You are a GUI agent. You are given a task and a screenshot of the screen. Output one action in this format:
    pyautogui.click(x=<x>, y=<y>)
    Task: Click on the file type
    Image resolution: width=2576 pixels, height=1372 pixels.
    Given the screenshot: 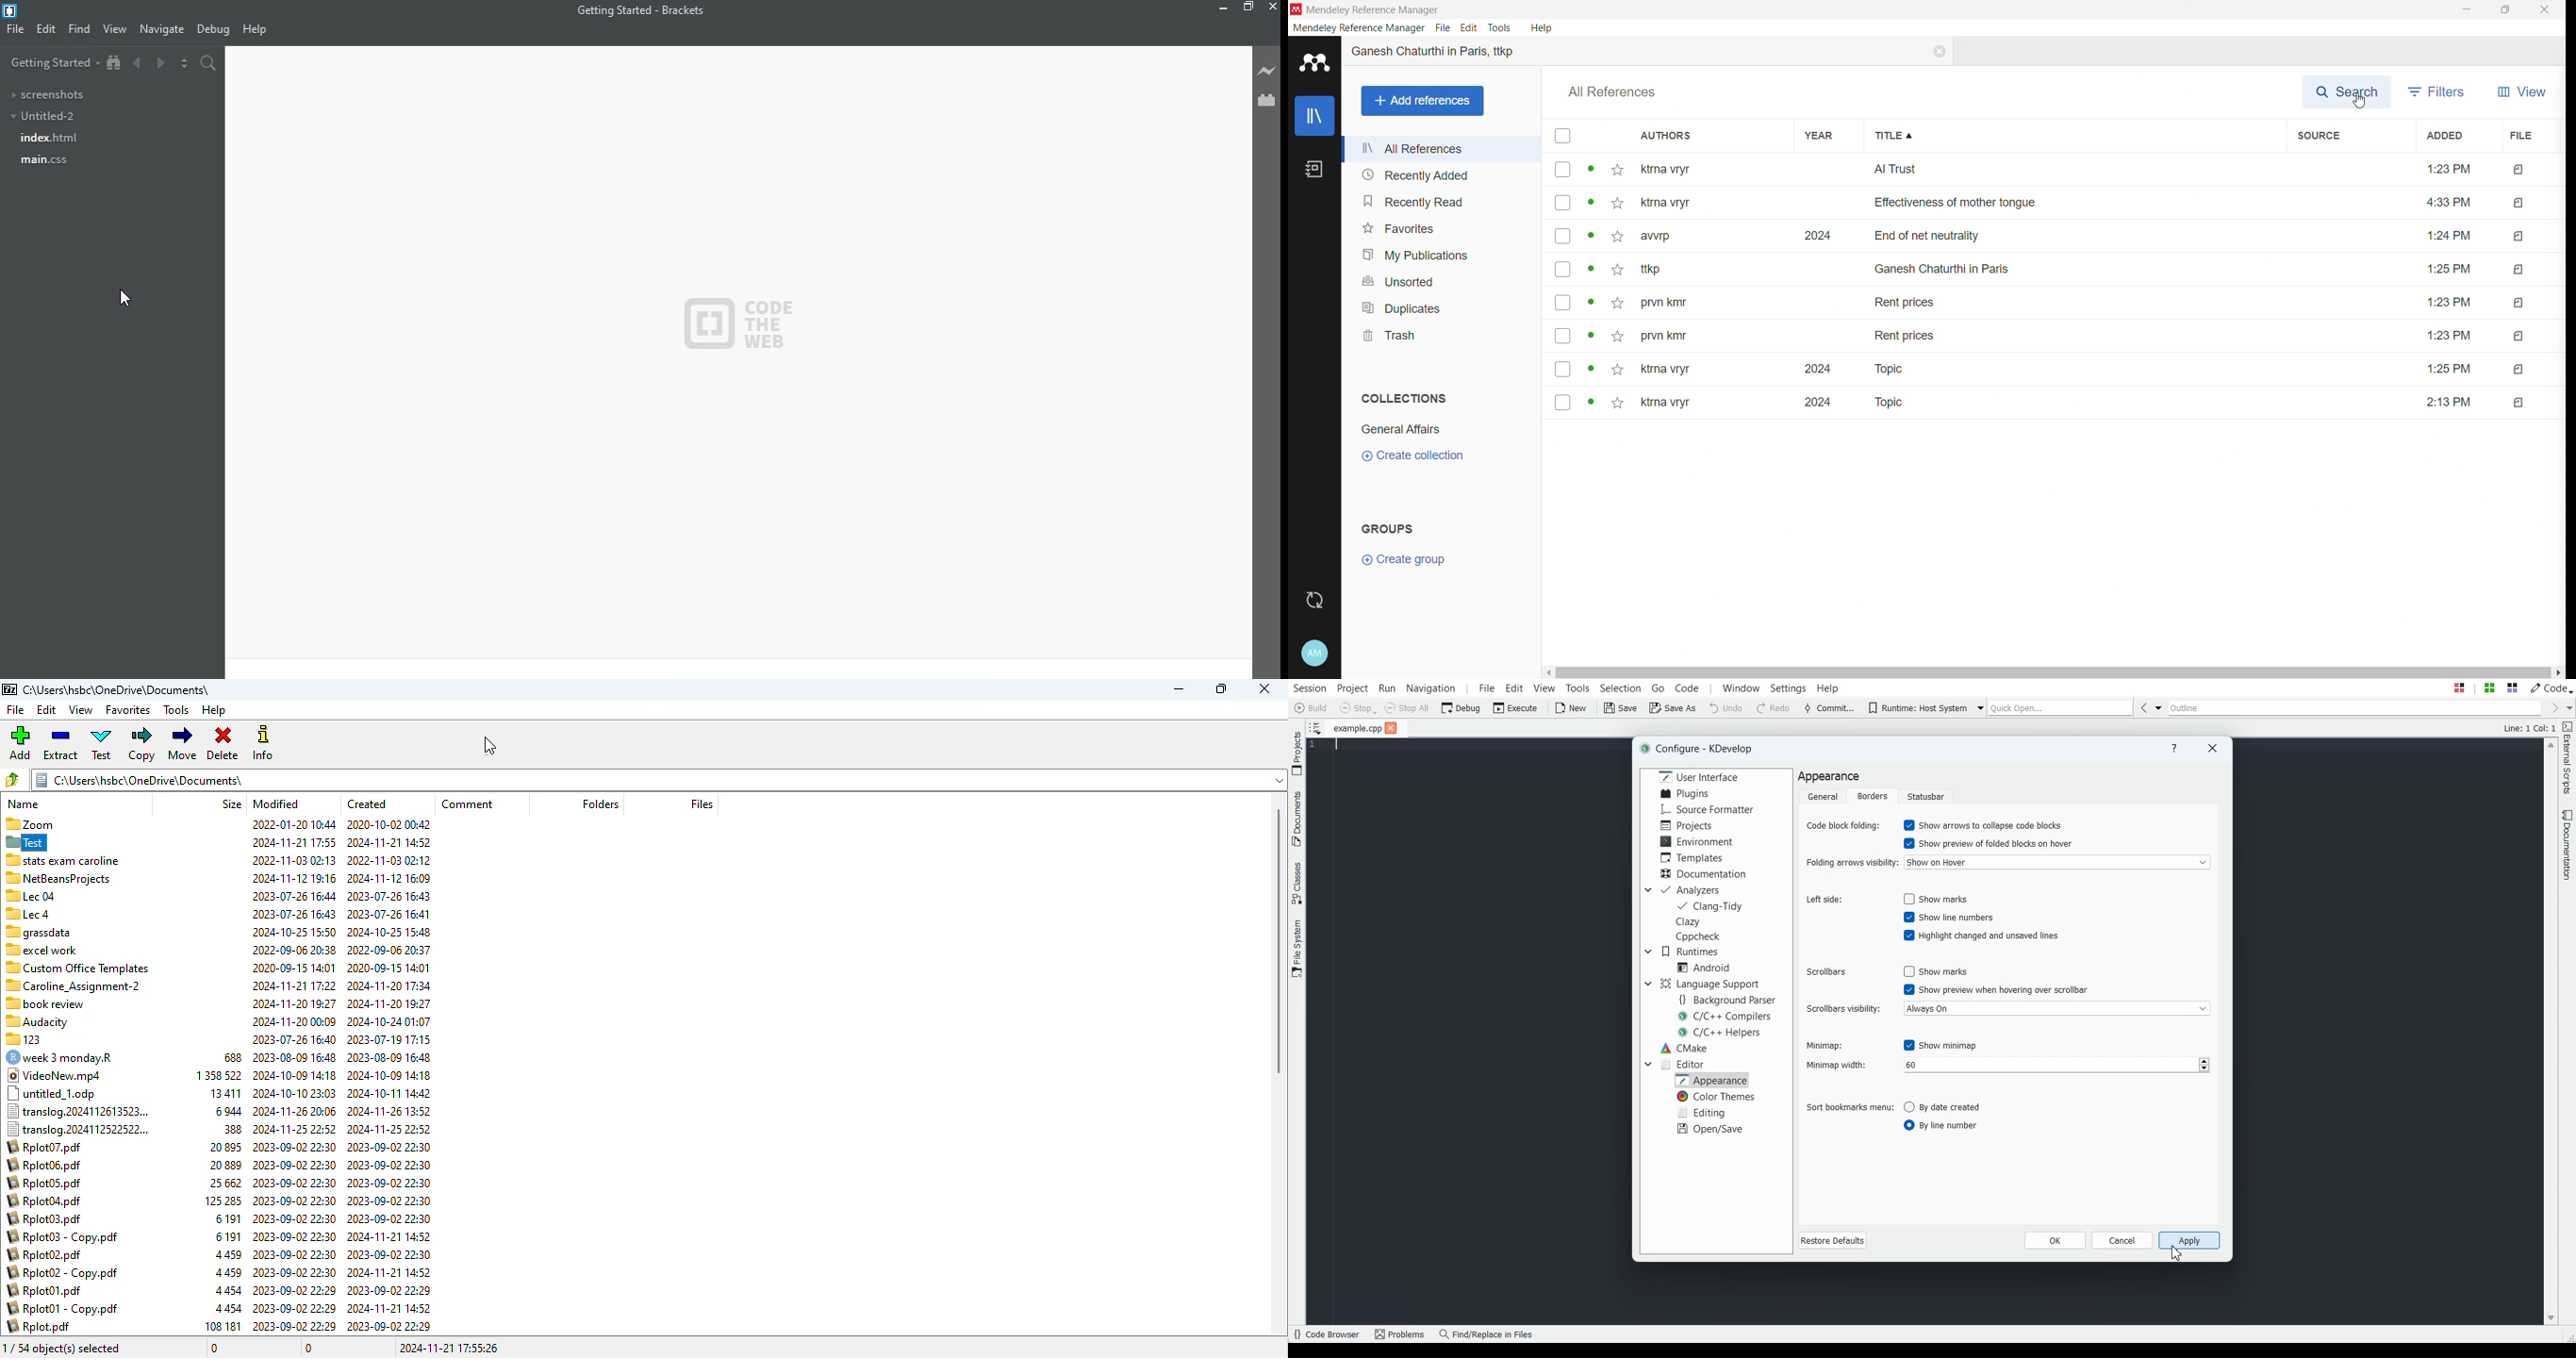 What is the action you would take?
    pyautogui.click(x=2519, y=305)
    